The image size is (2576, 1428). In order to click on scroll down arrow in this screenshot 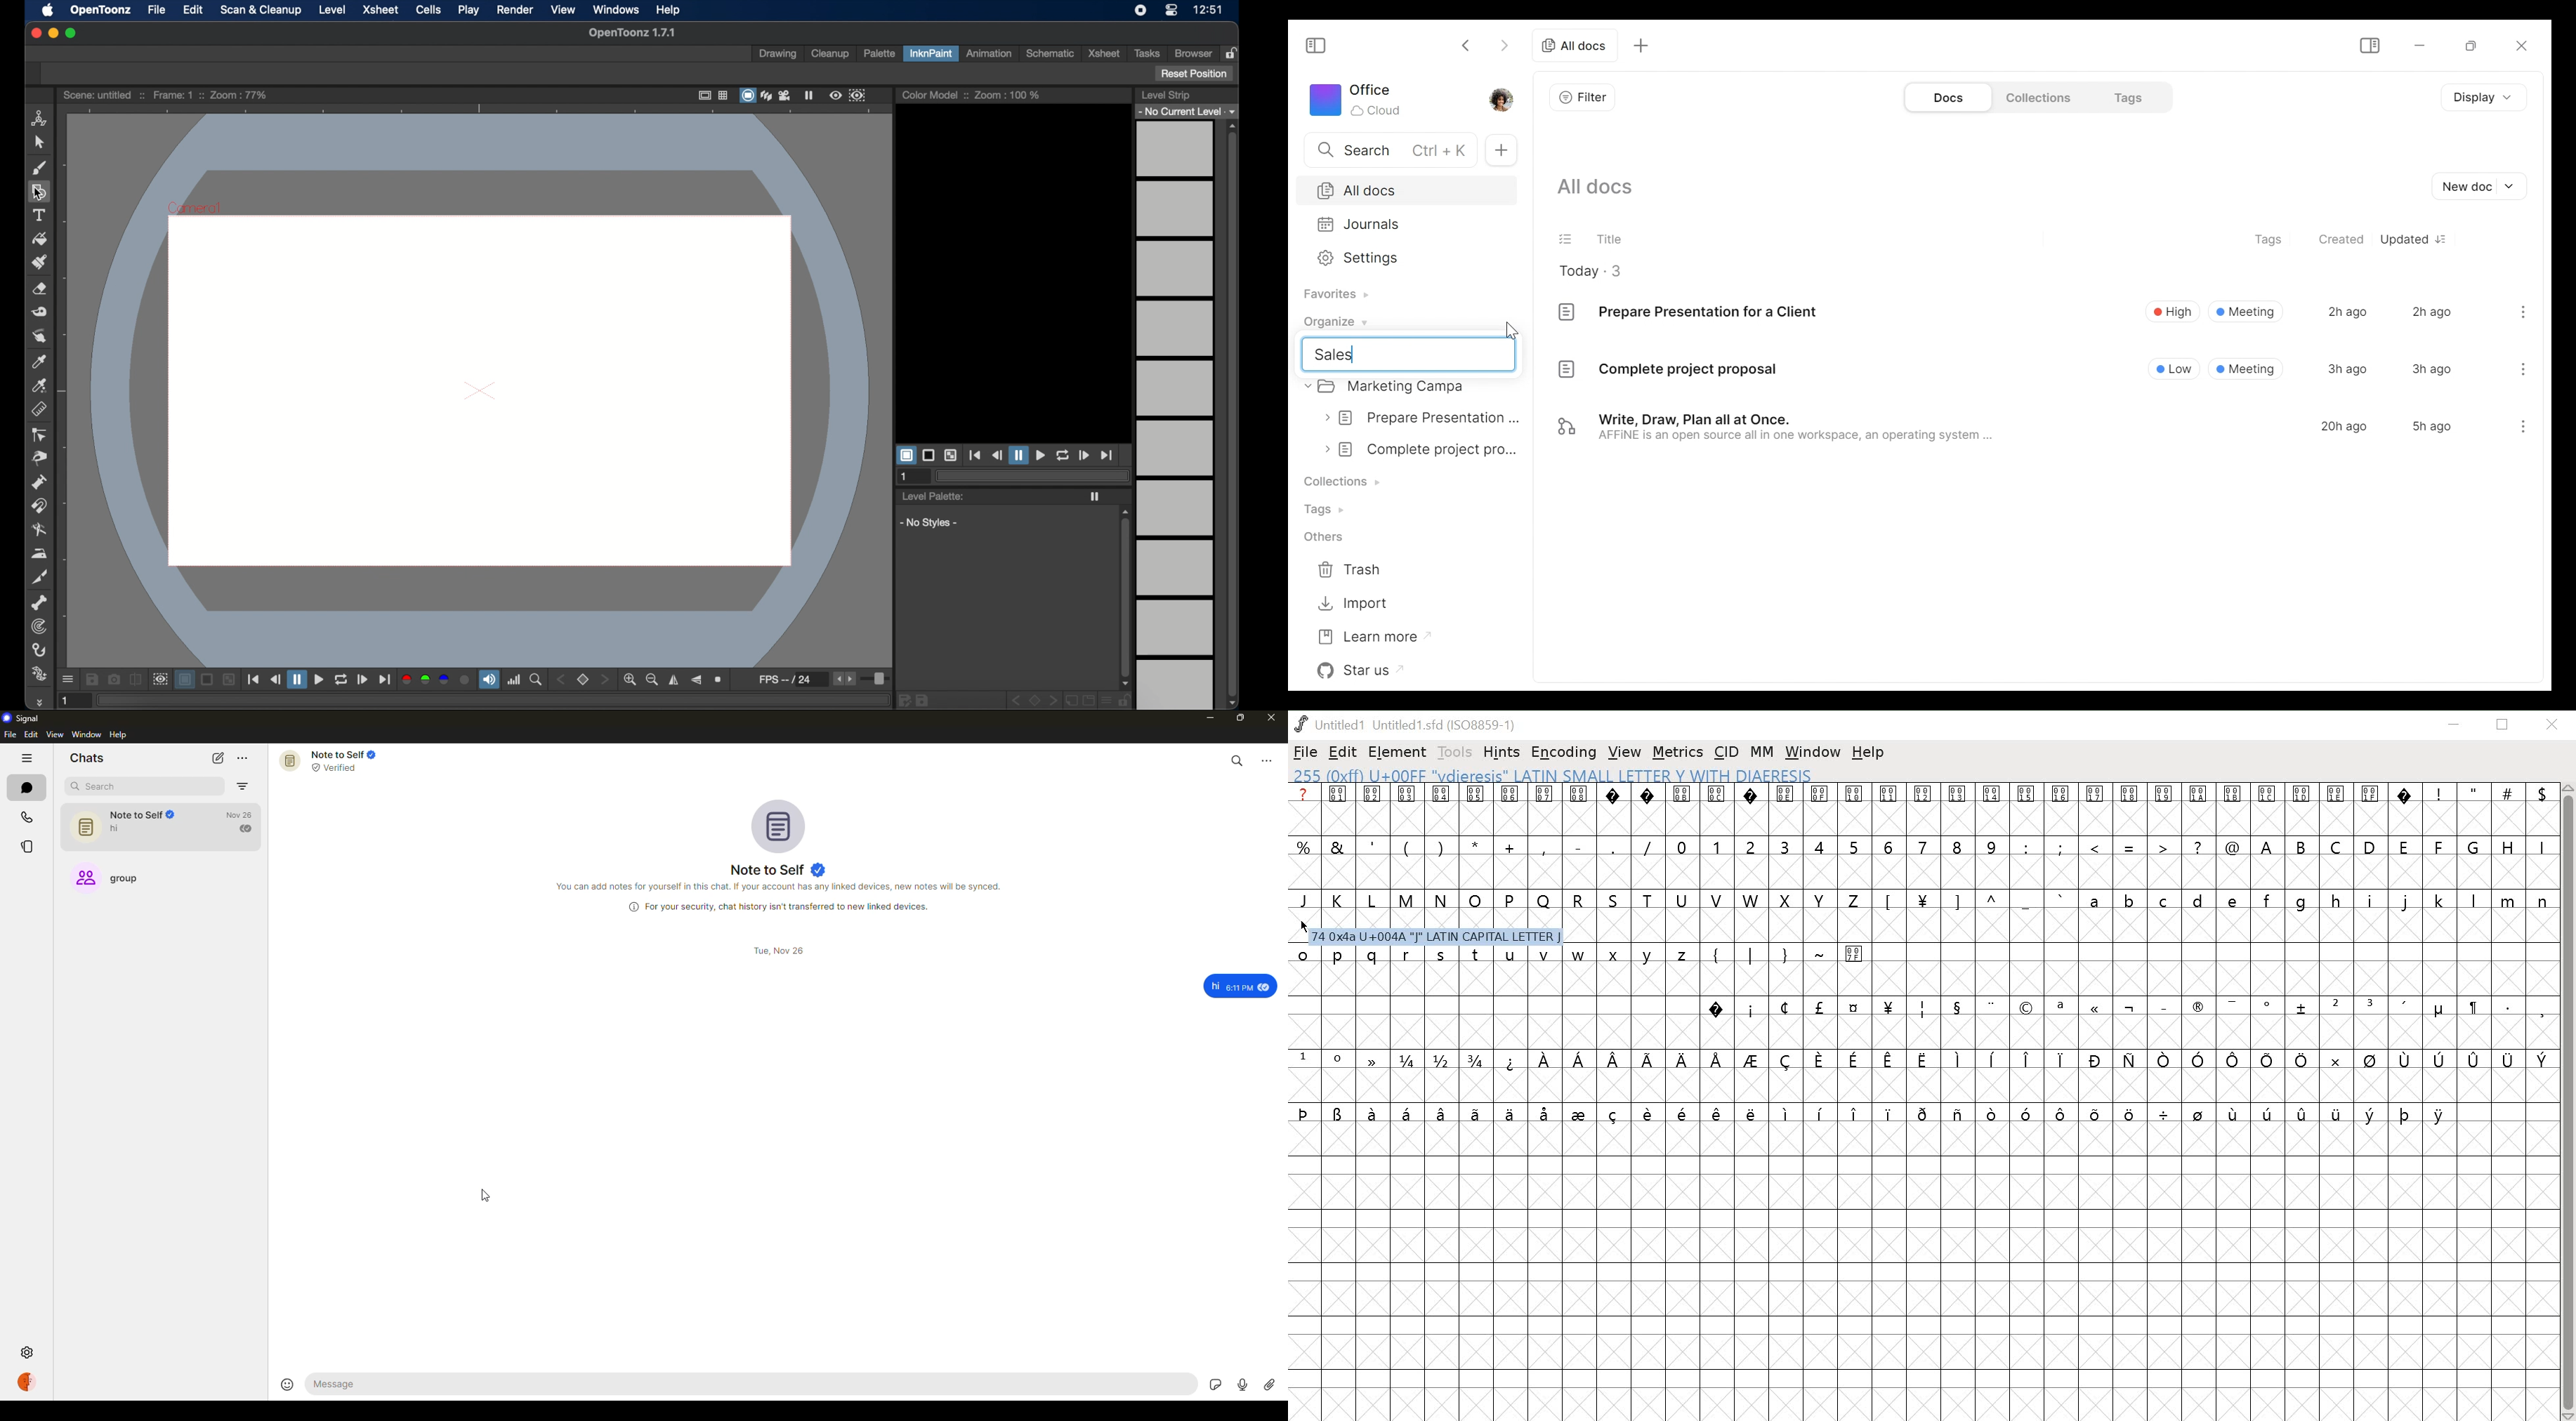, I will do `click(1237, 703)`.